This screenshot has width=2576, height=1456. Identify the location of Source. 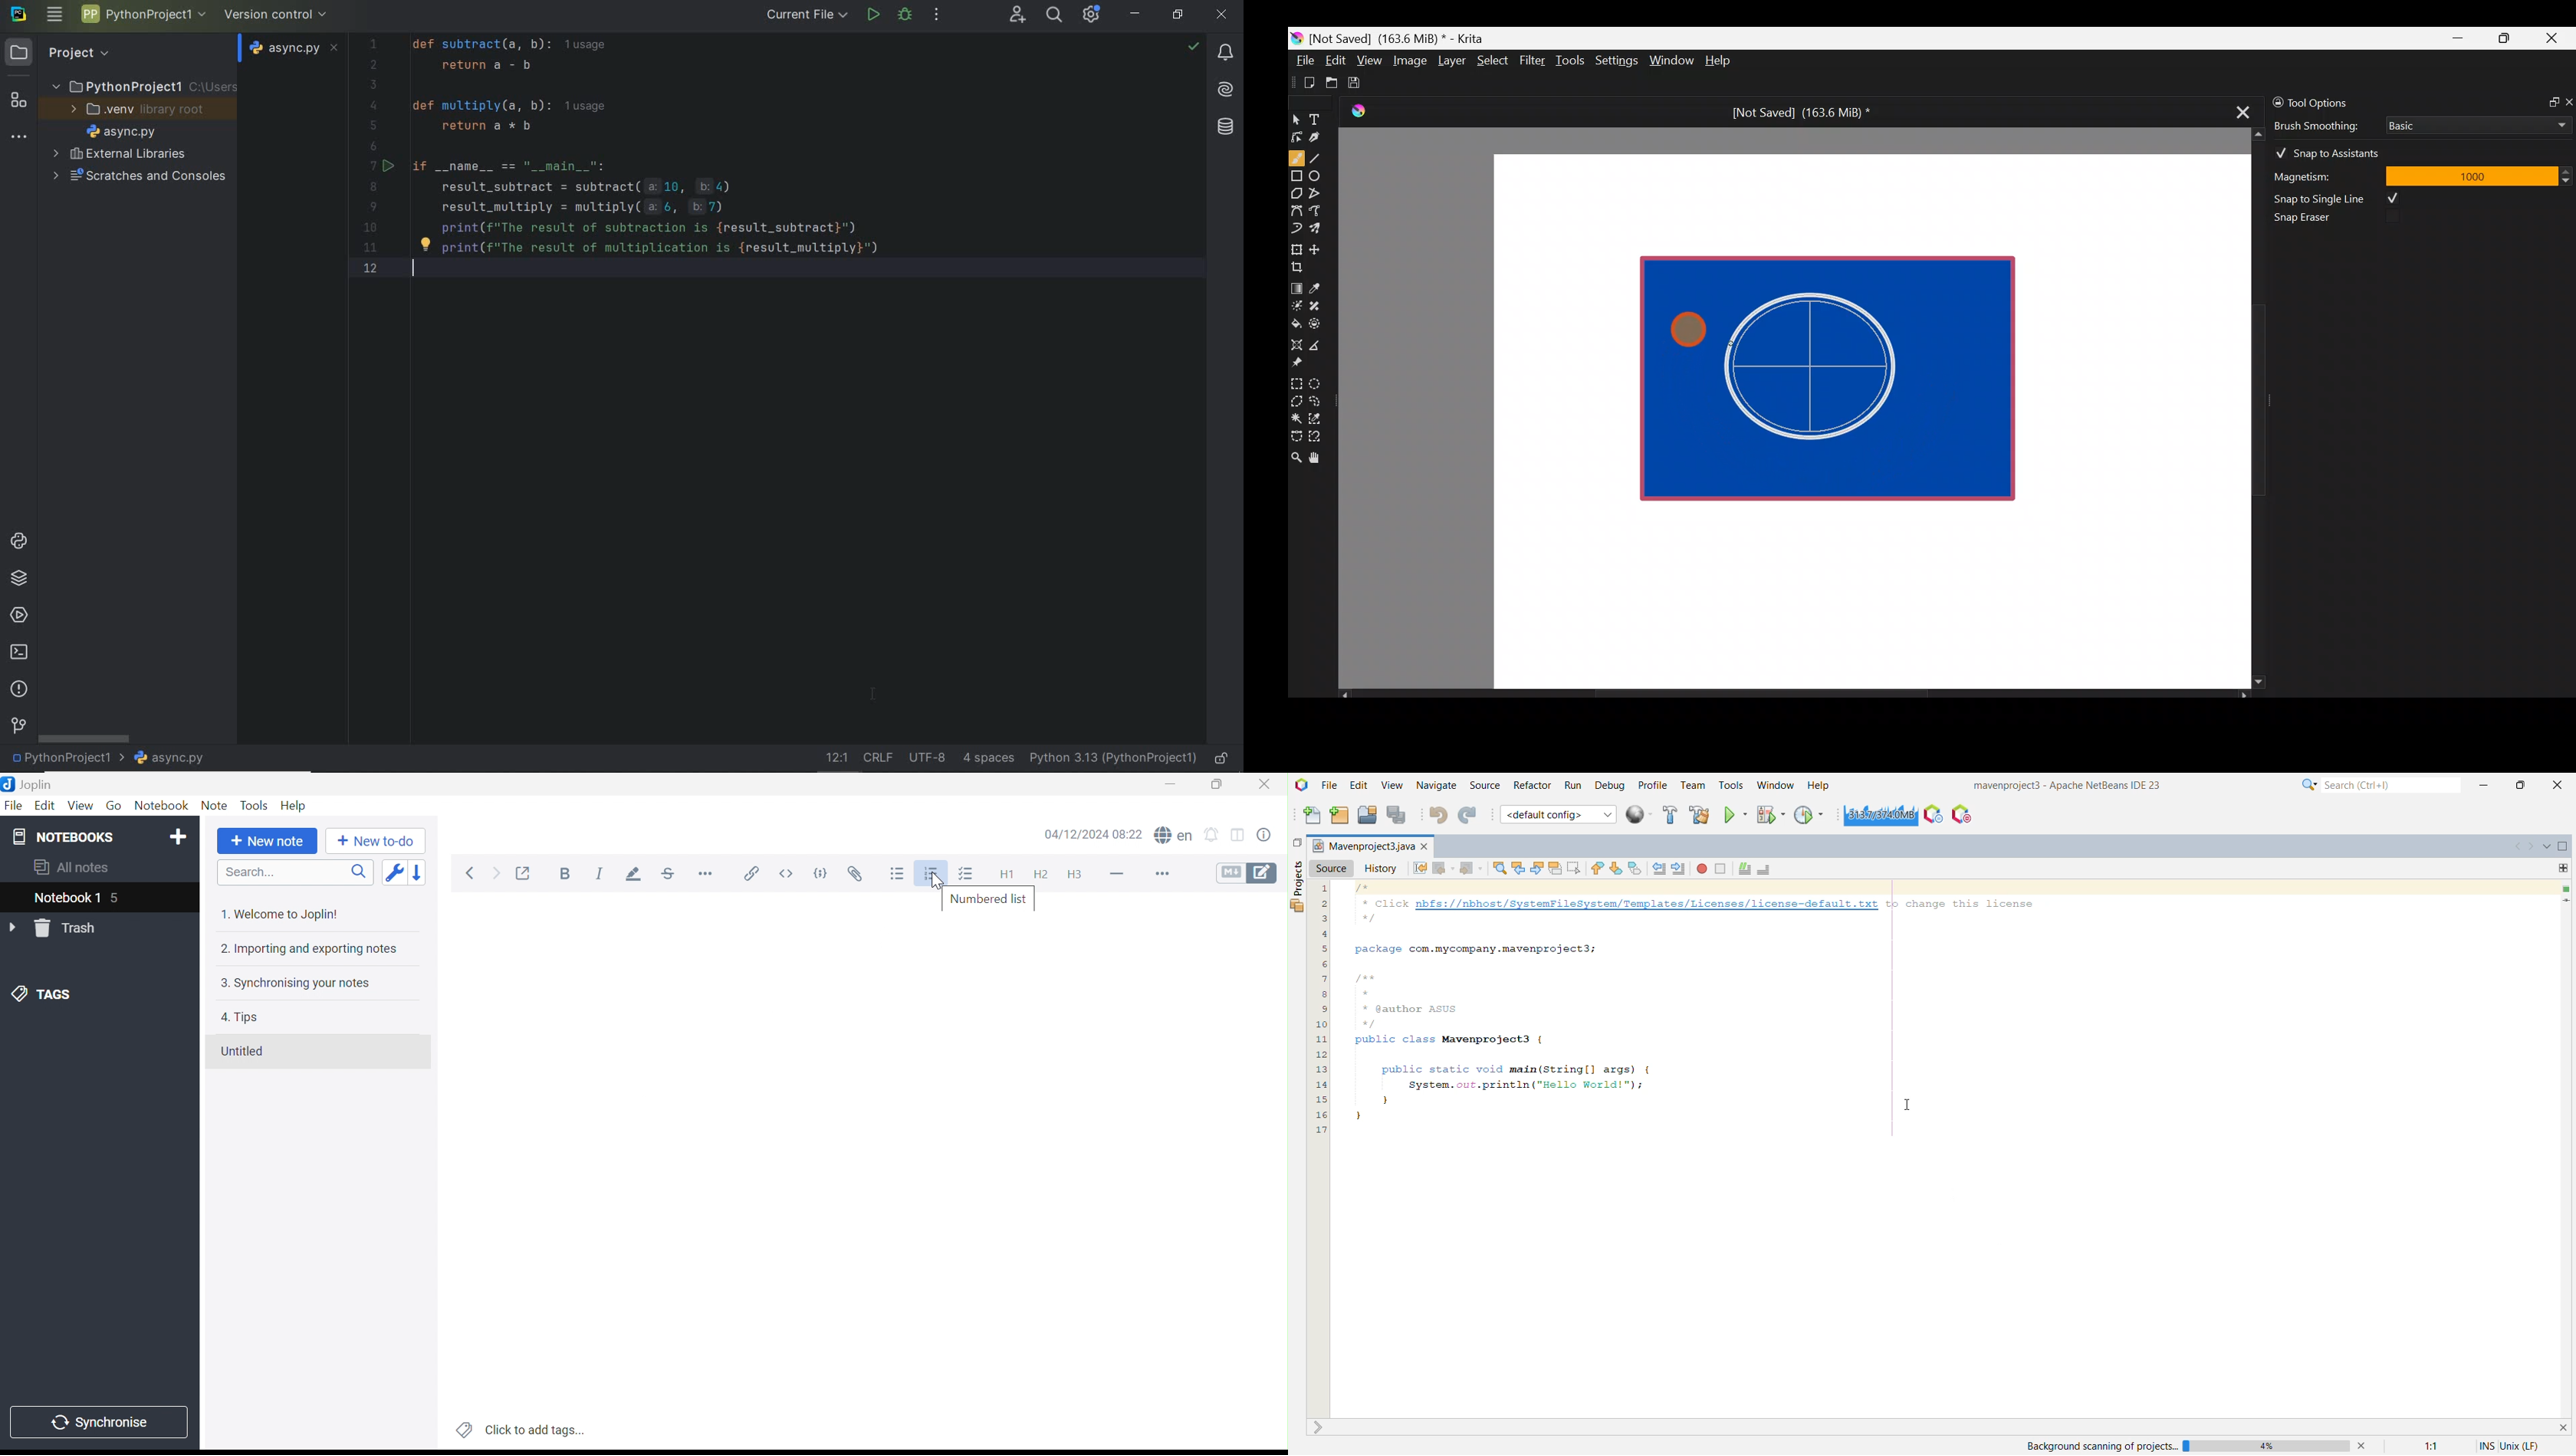
(1332, 869).